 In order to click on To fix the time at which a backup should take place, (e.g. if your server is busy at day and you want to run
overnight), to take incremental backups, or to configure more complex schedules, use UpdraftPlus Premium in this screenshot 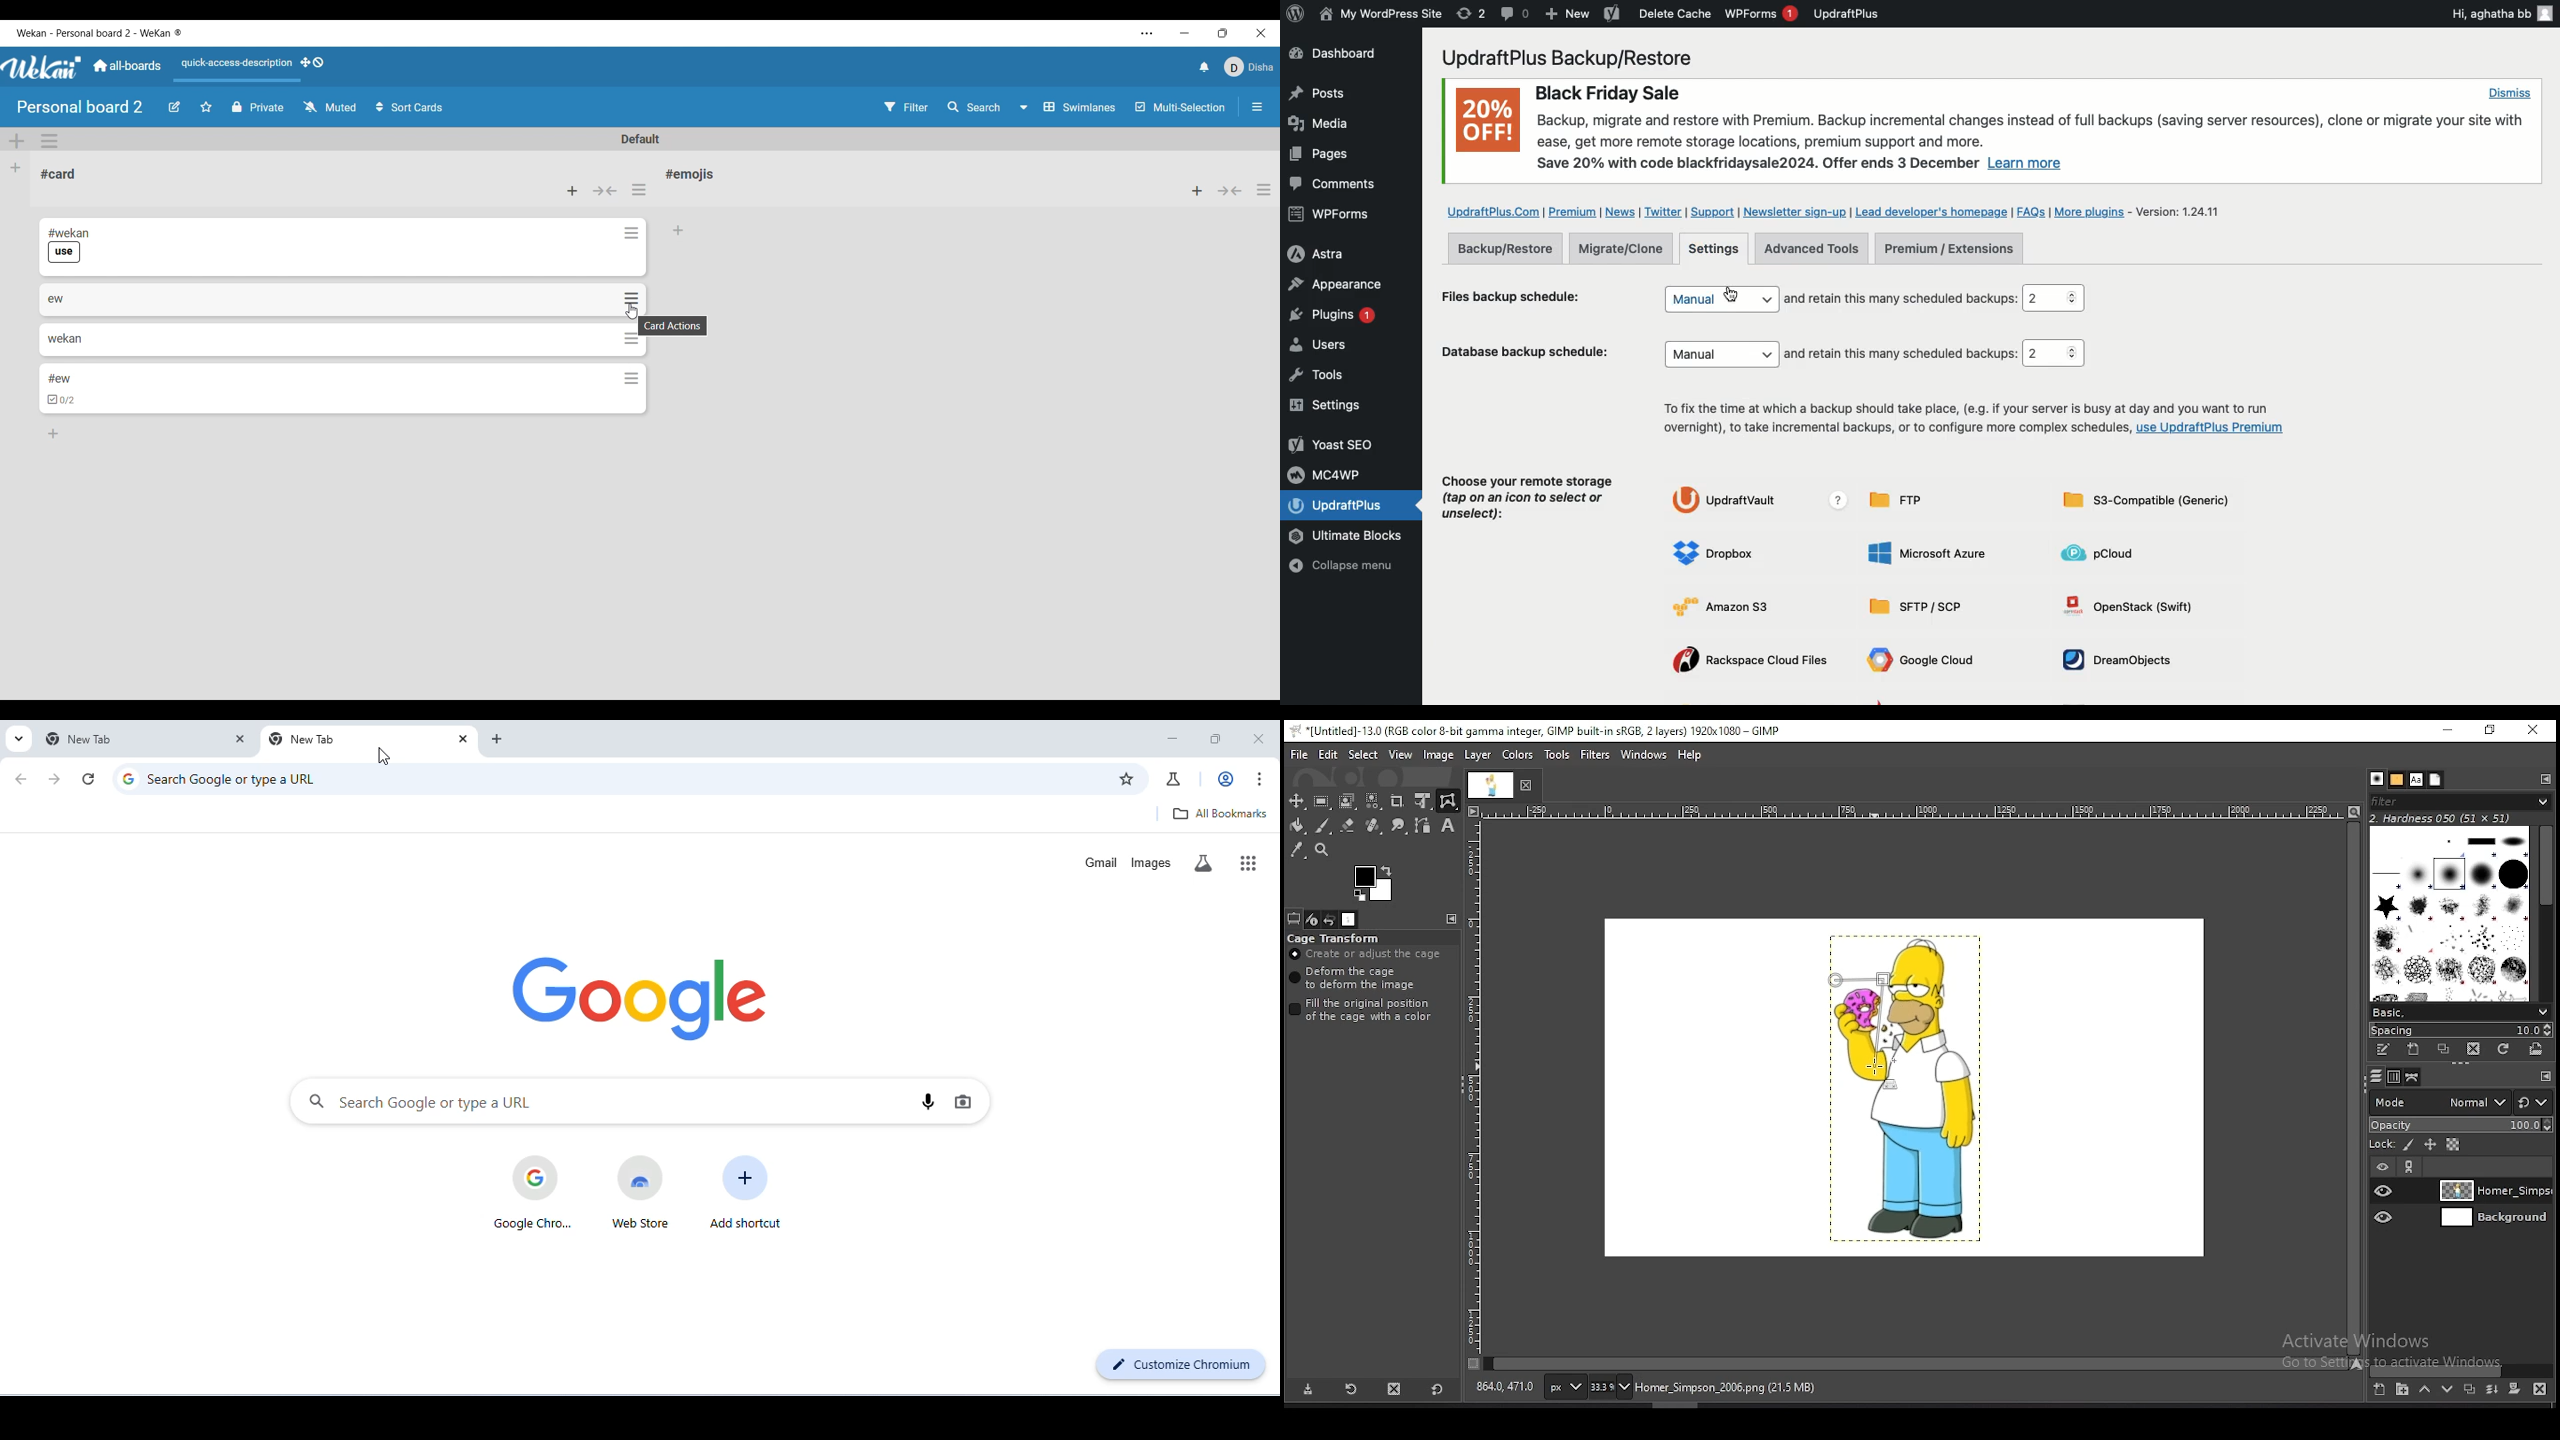, I will do `click(1970, 420)`.